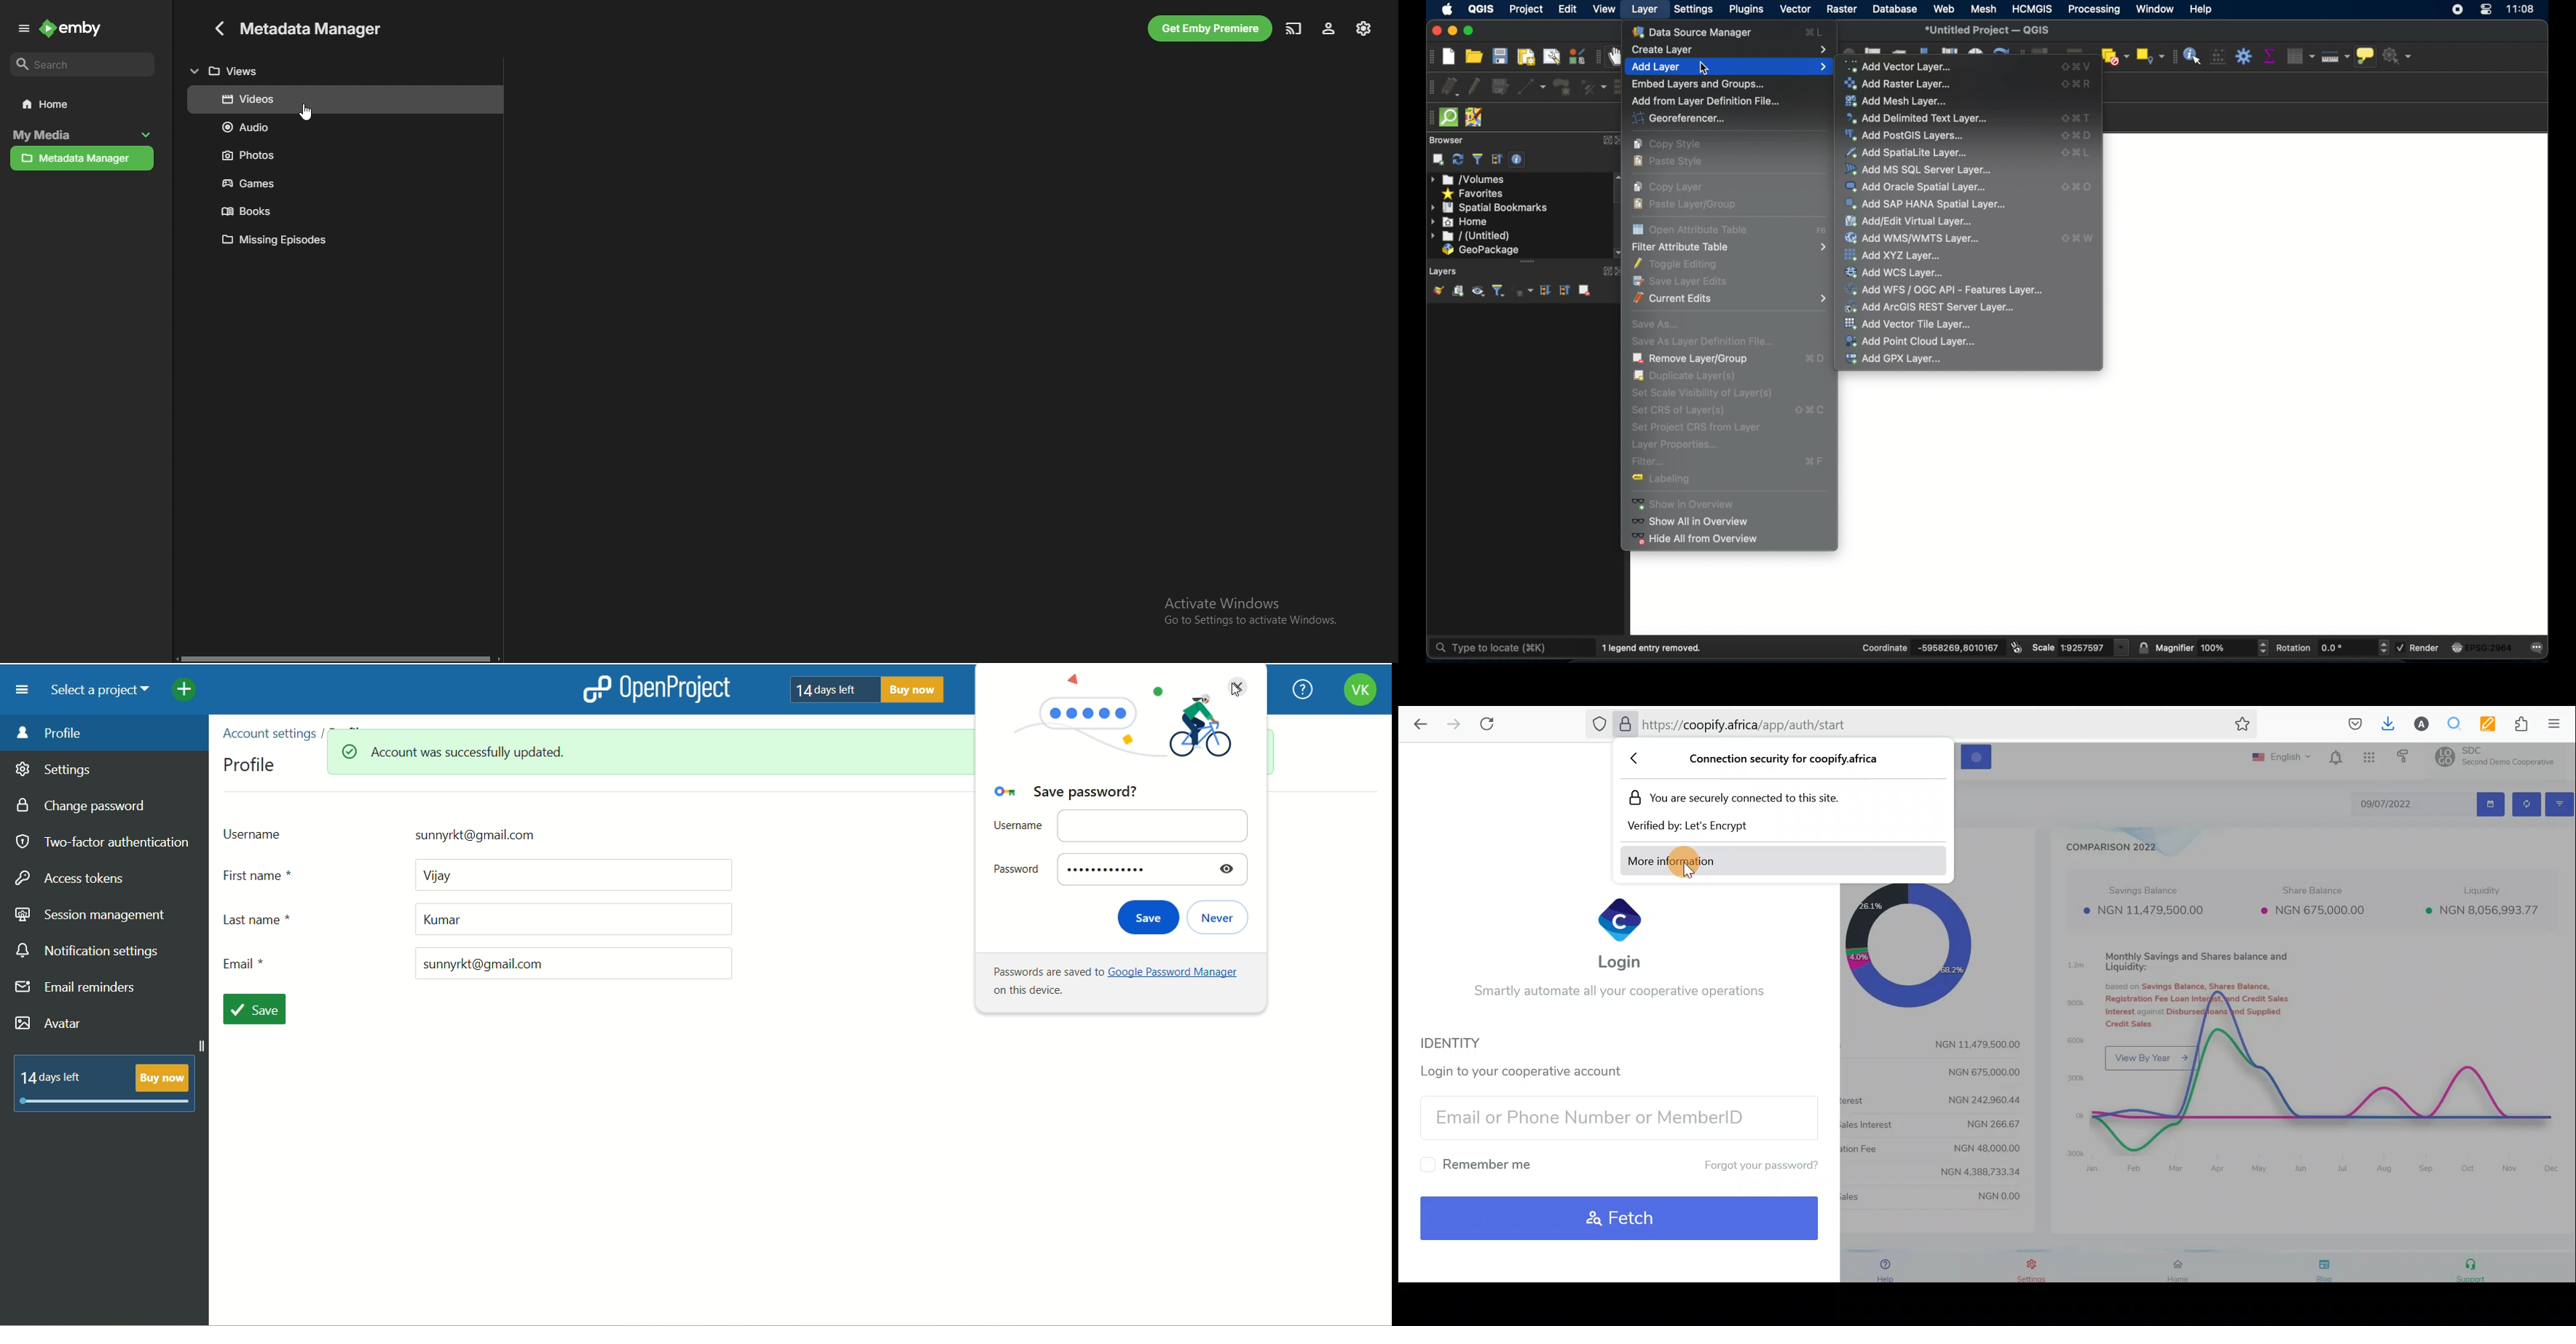 The width and height of the screenshot is (2576, 1344). I want to click on Email/Phone number/Member ID, so click(1613, 1116).